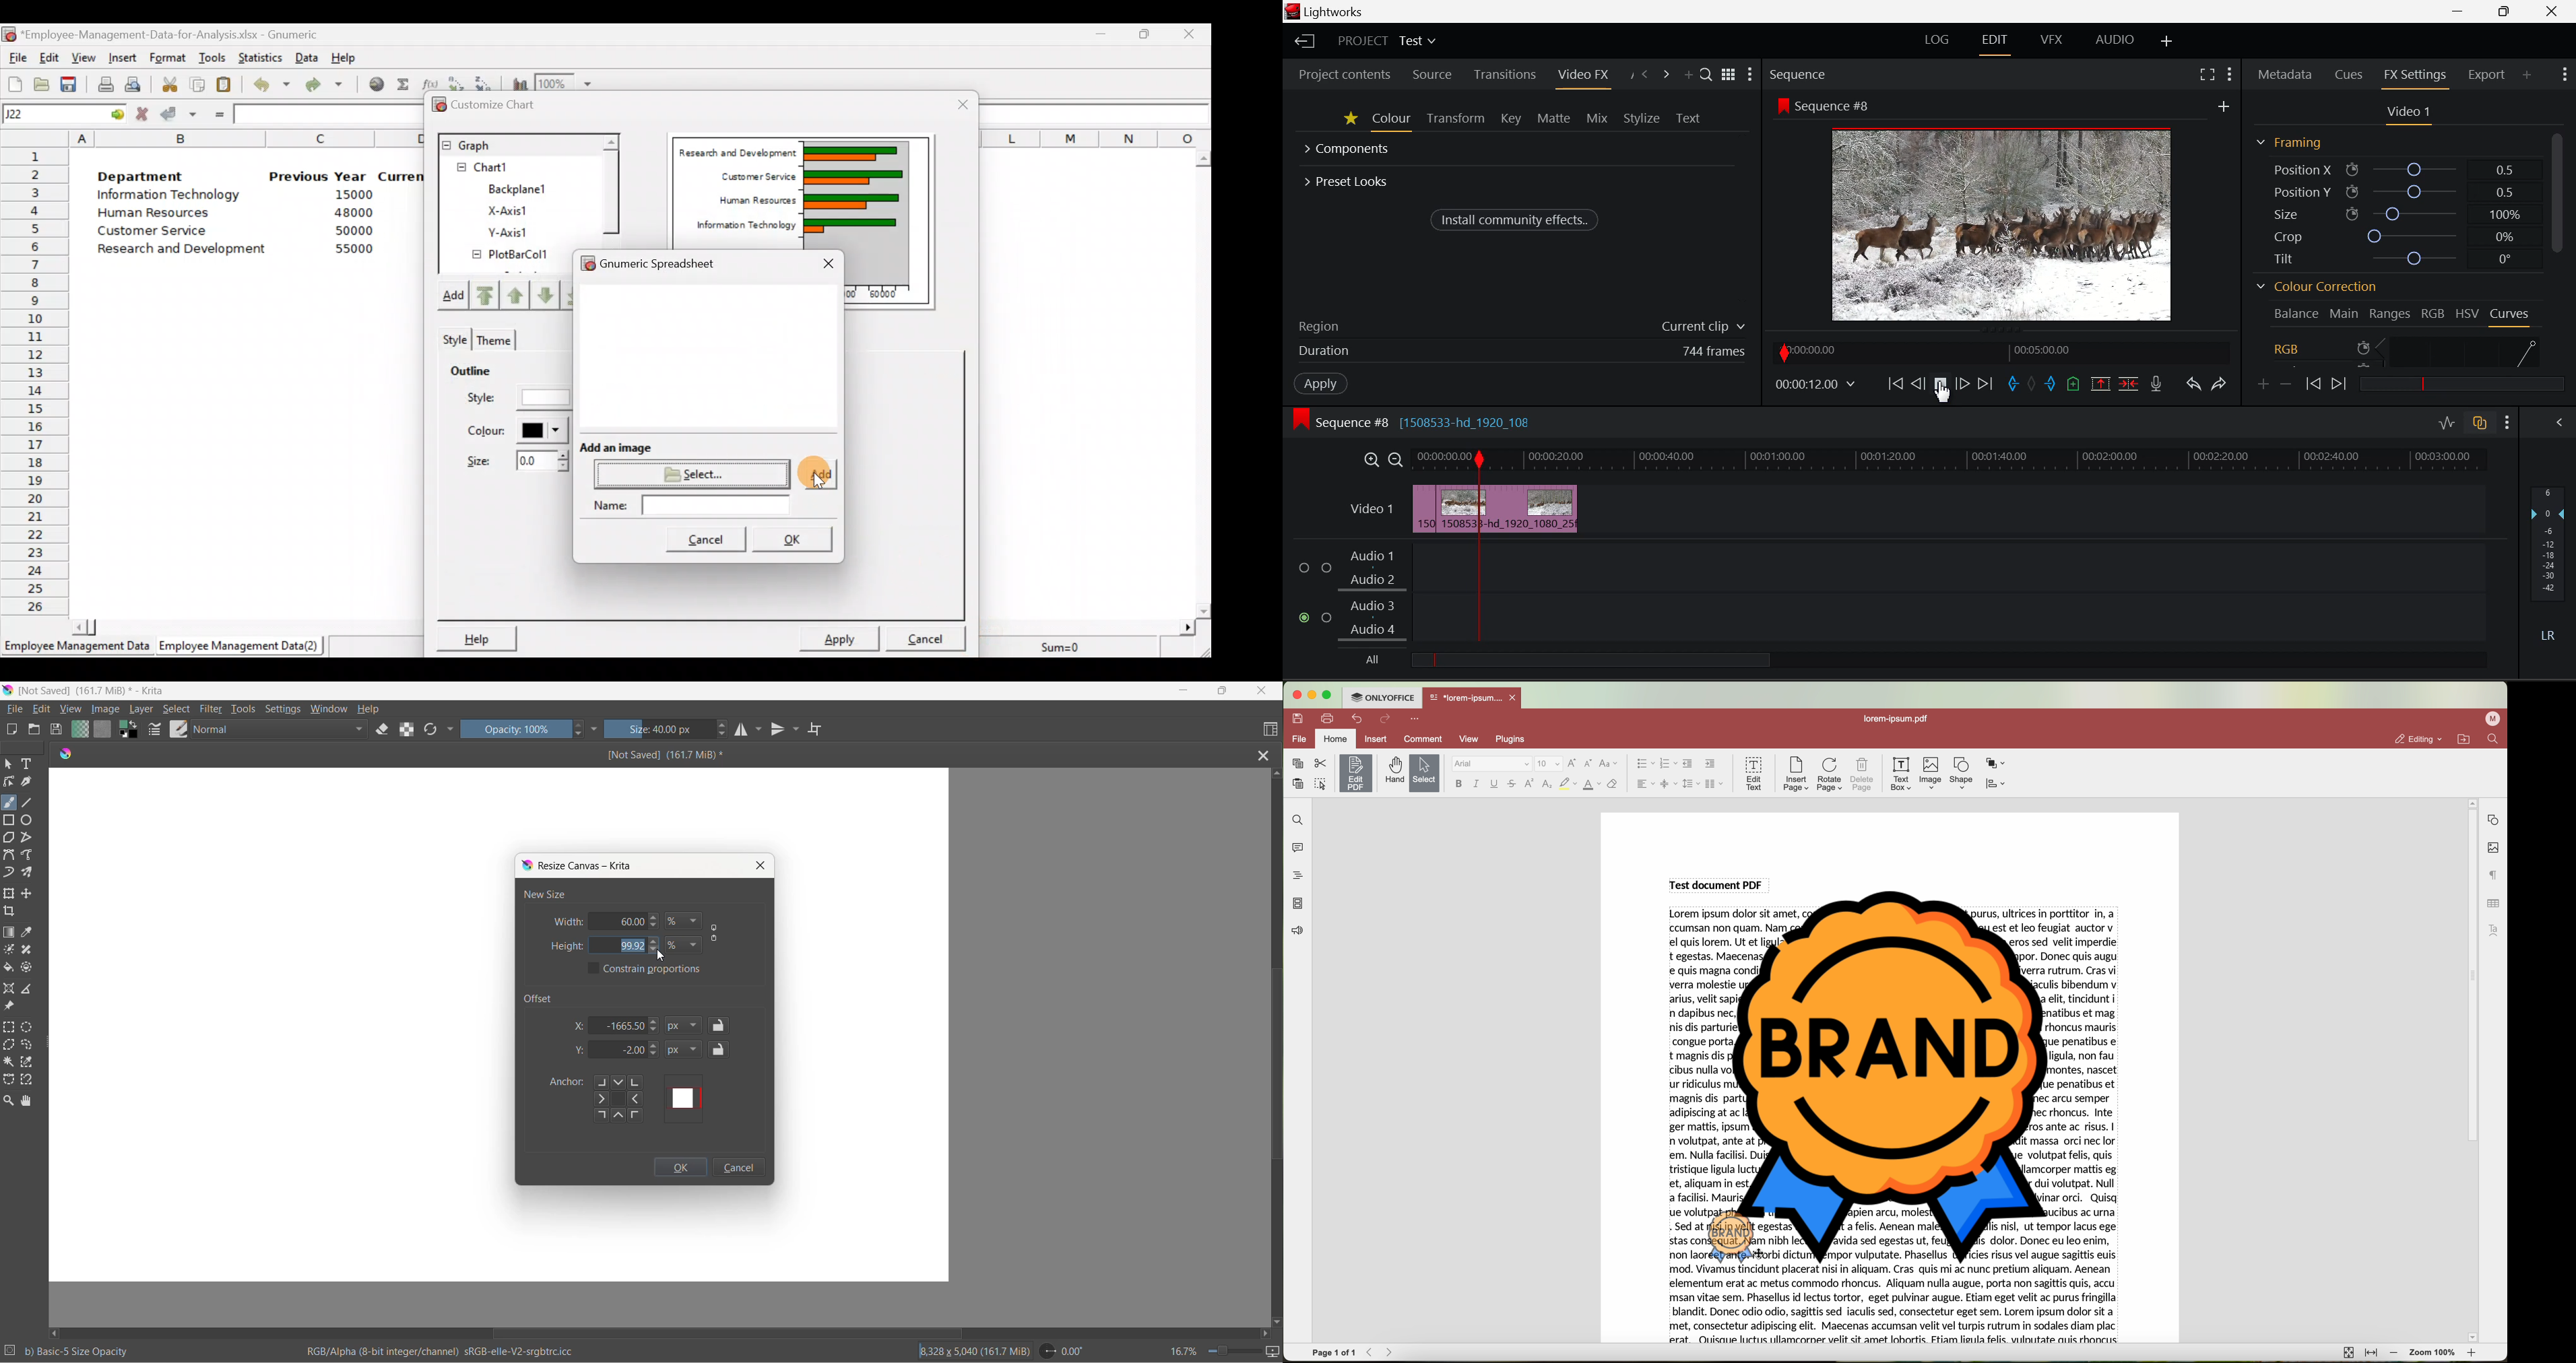 The height and width of the screenshot is (1372, 2576). Describe the element at coordinates (609, 921) in the screenshot. I see `width value box` at that location.